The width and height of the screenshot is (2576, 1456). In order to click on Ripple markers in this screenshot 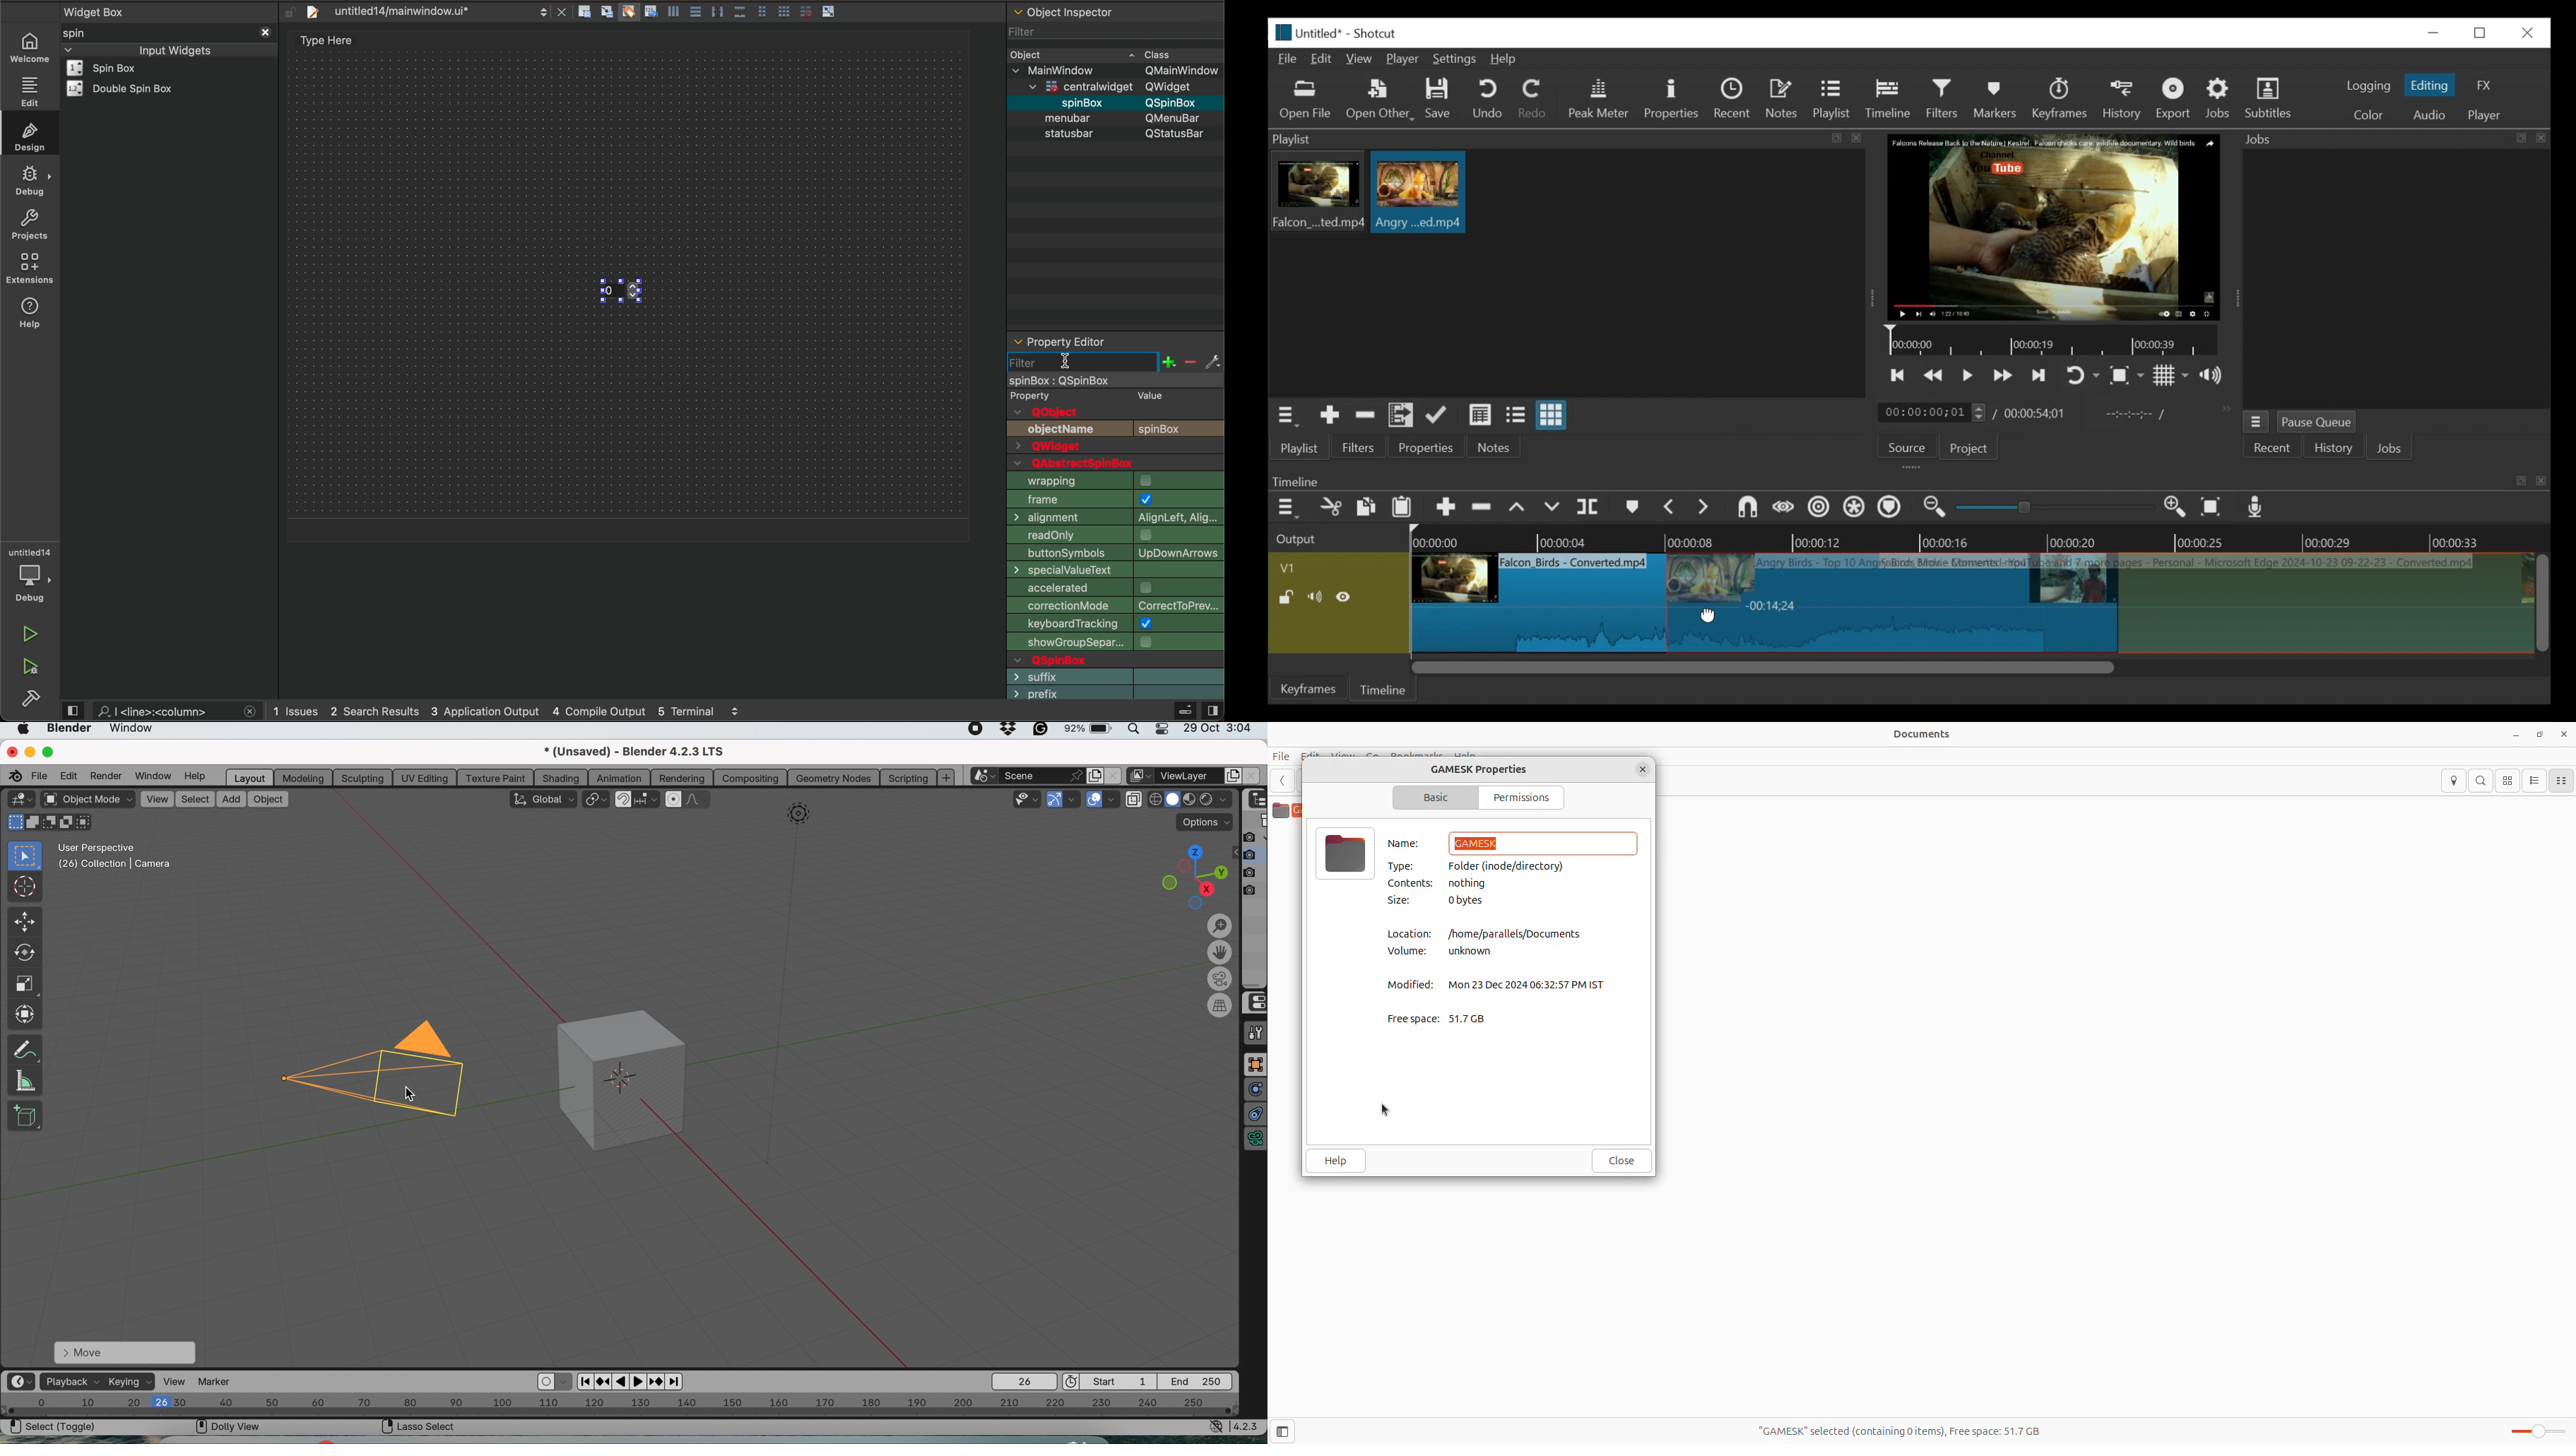, I will do `click(1893, 509)`.